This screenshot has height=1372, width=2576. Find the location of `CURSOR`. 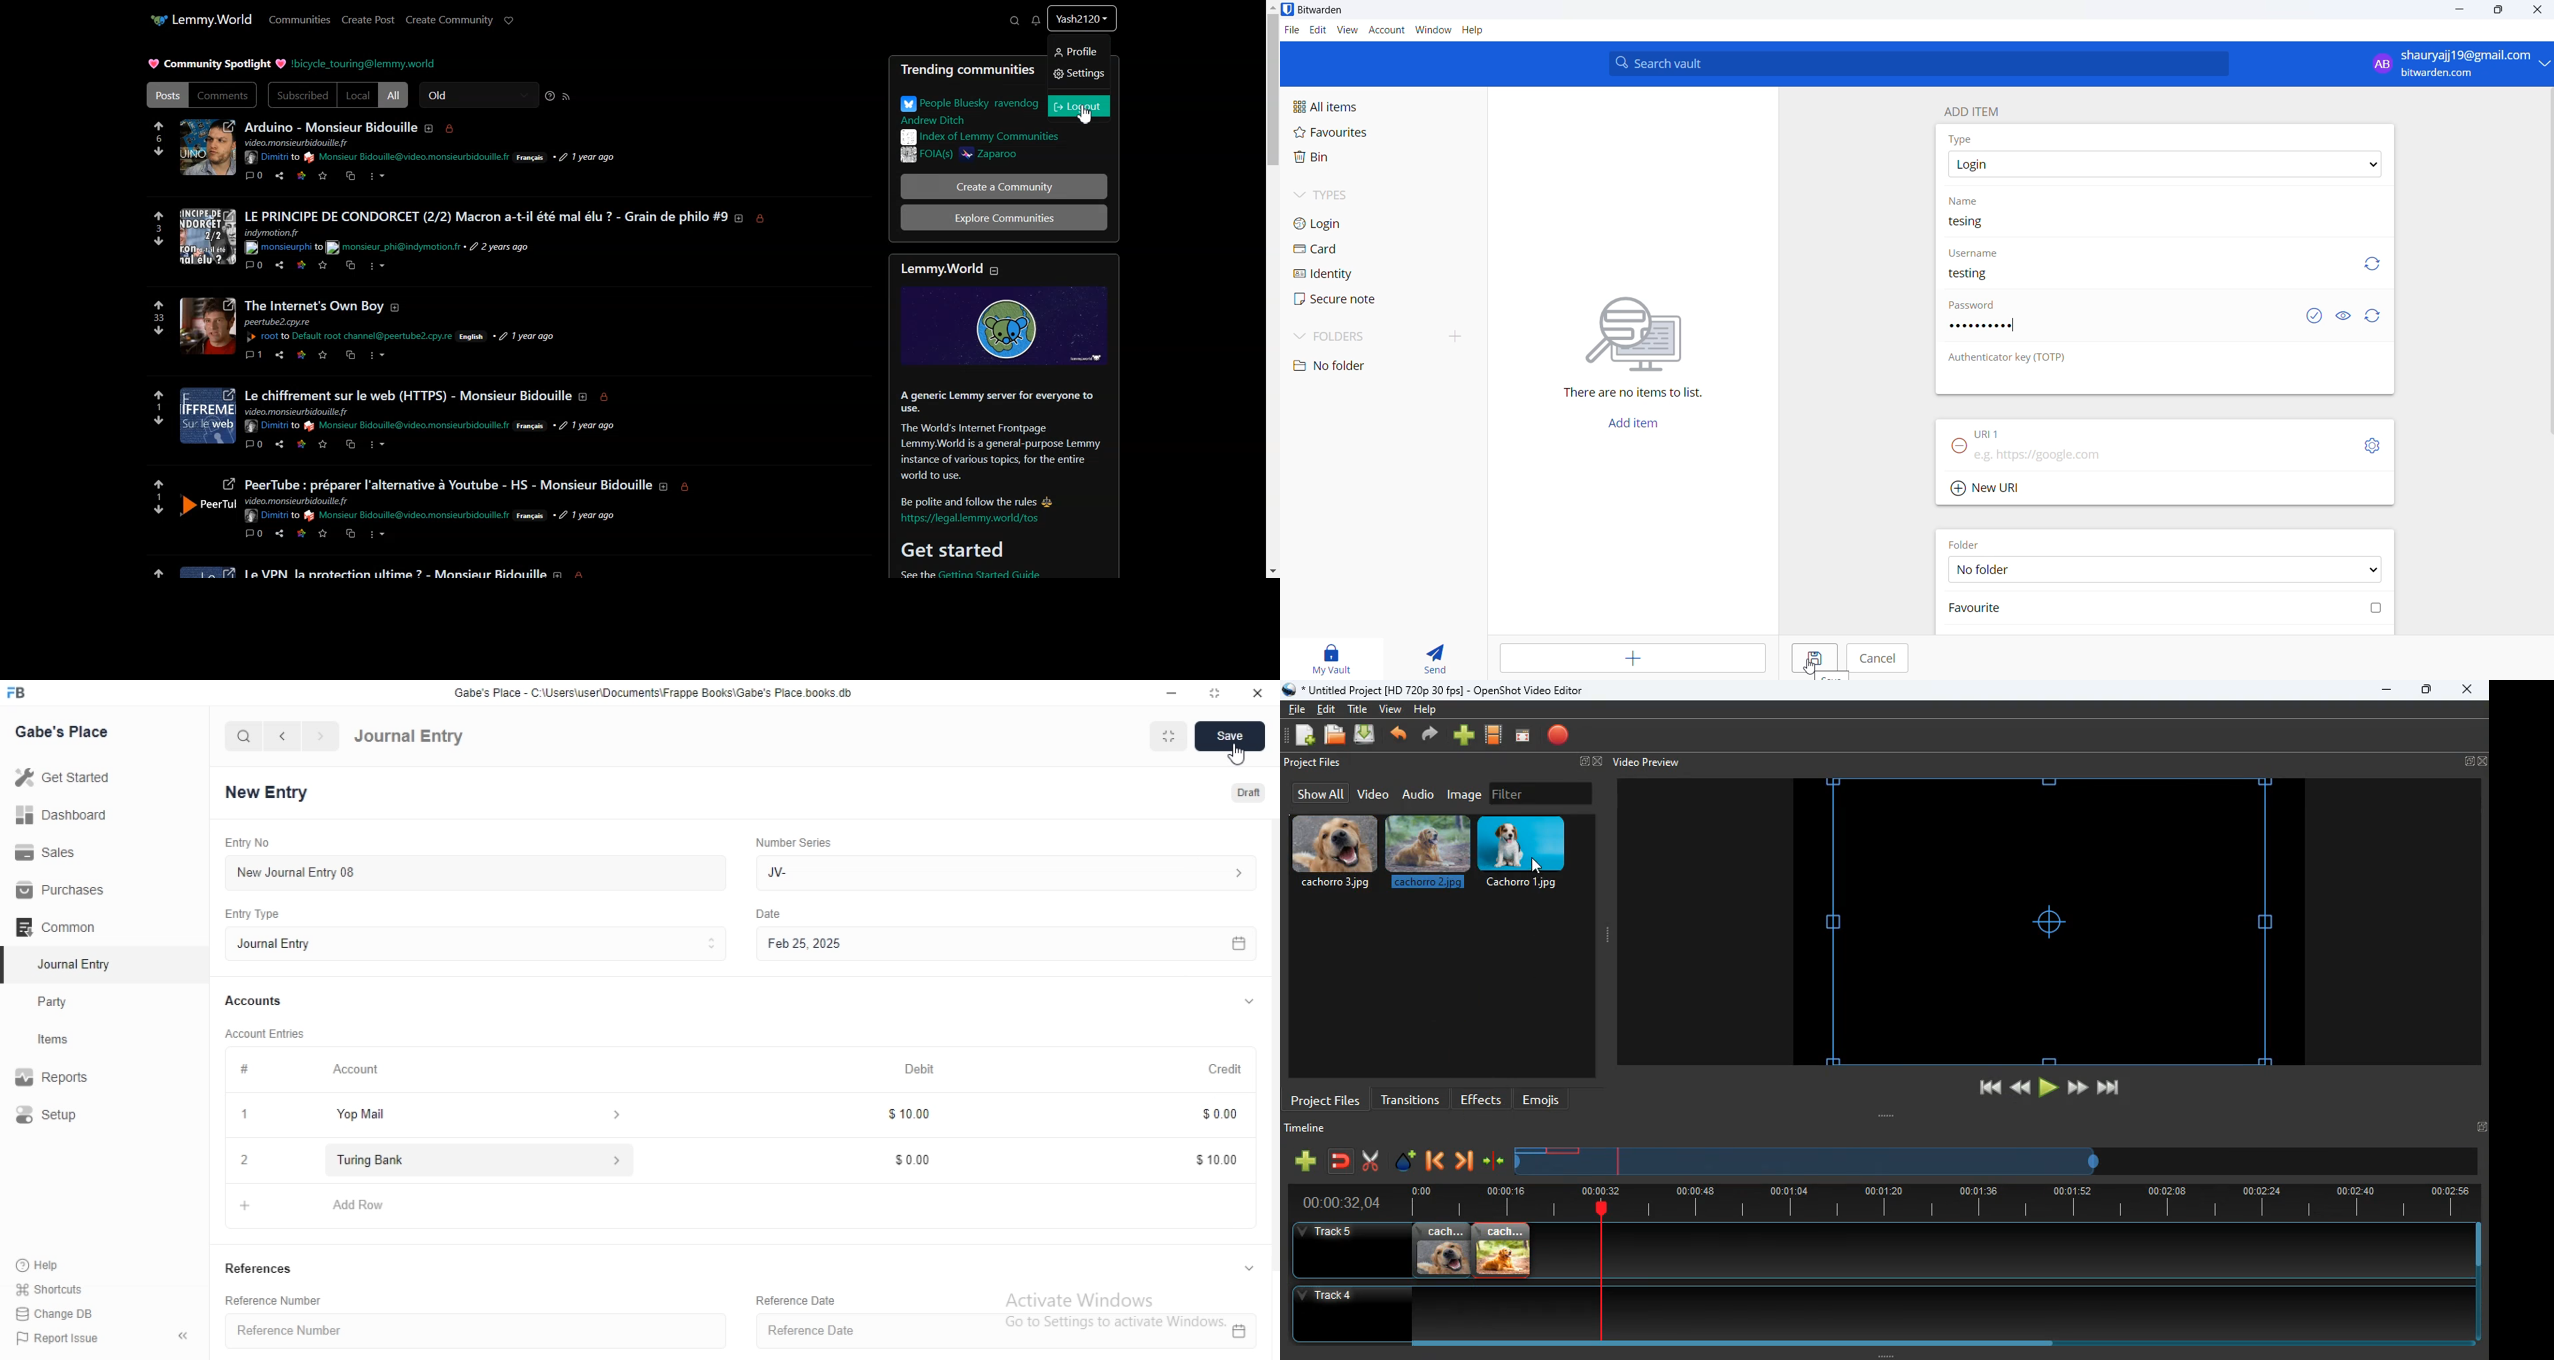

CURSOR is located at coordinates (1808, 667).